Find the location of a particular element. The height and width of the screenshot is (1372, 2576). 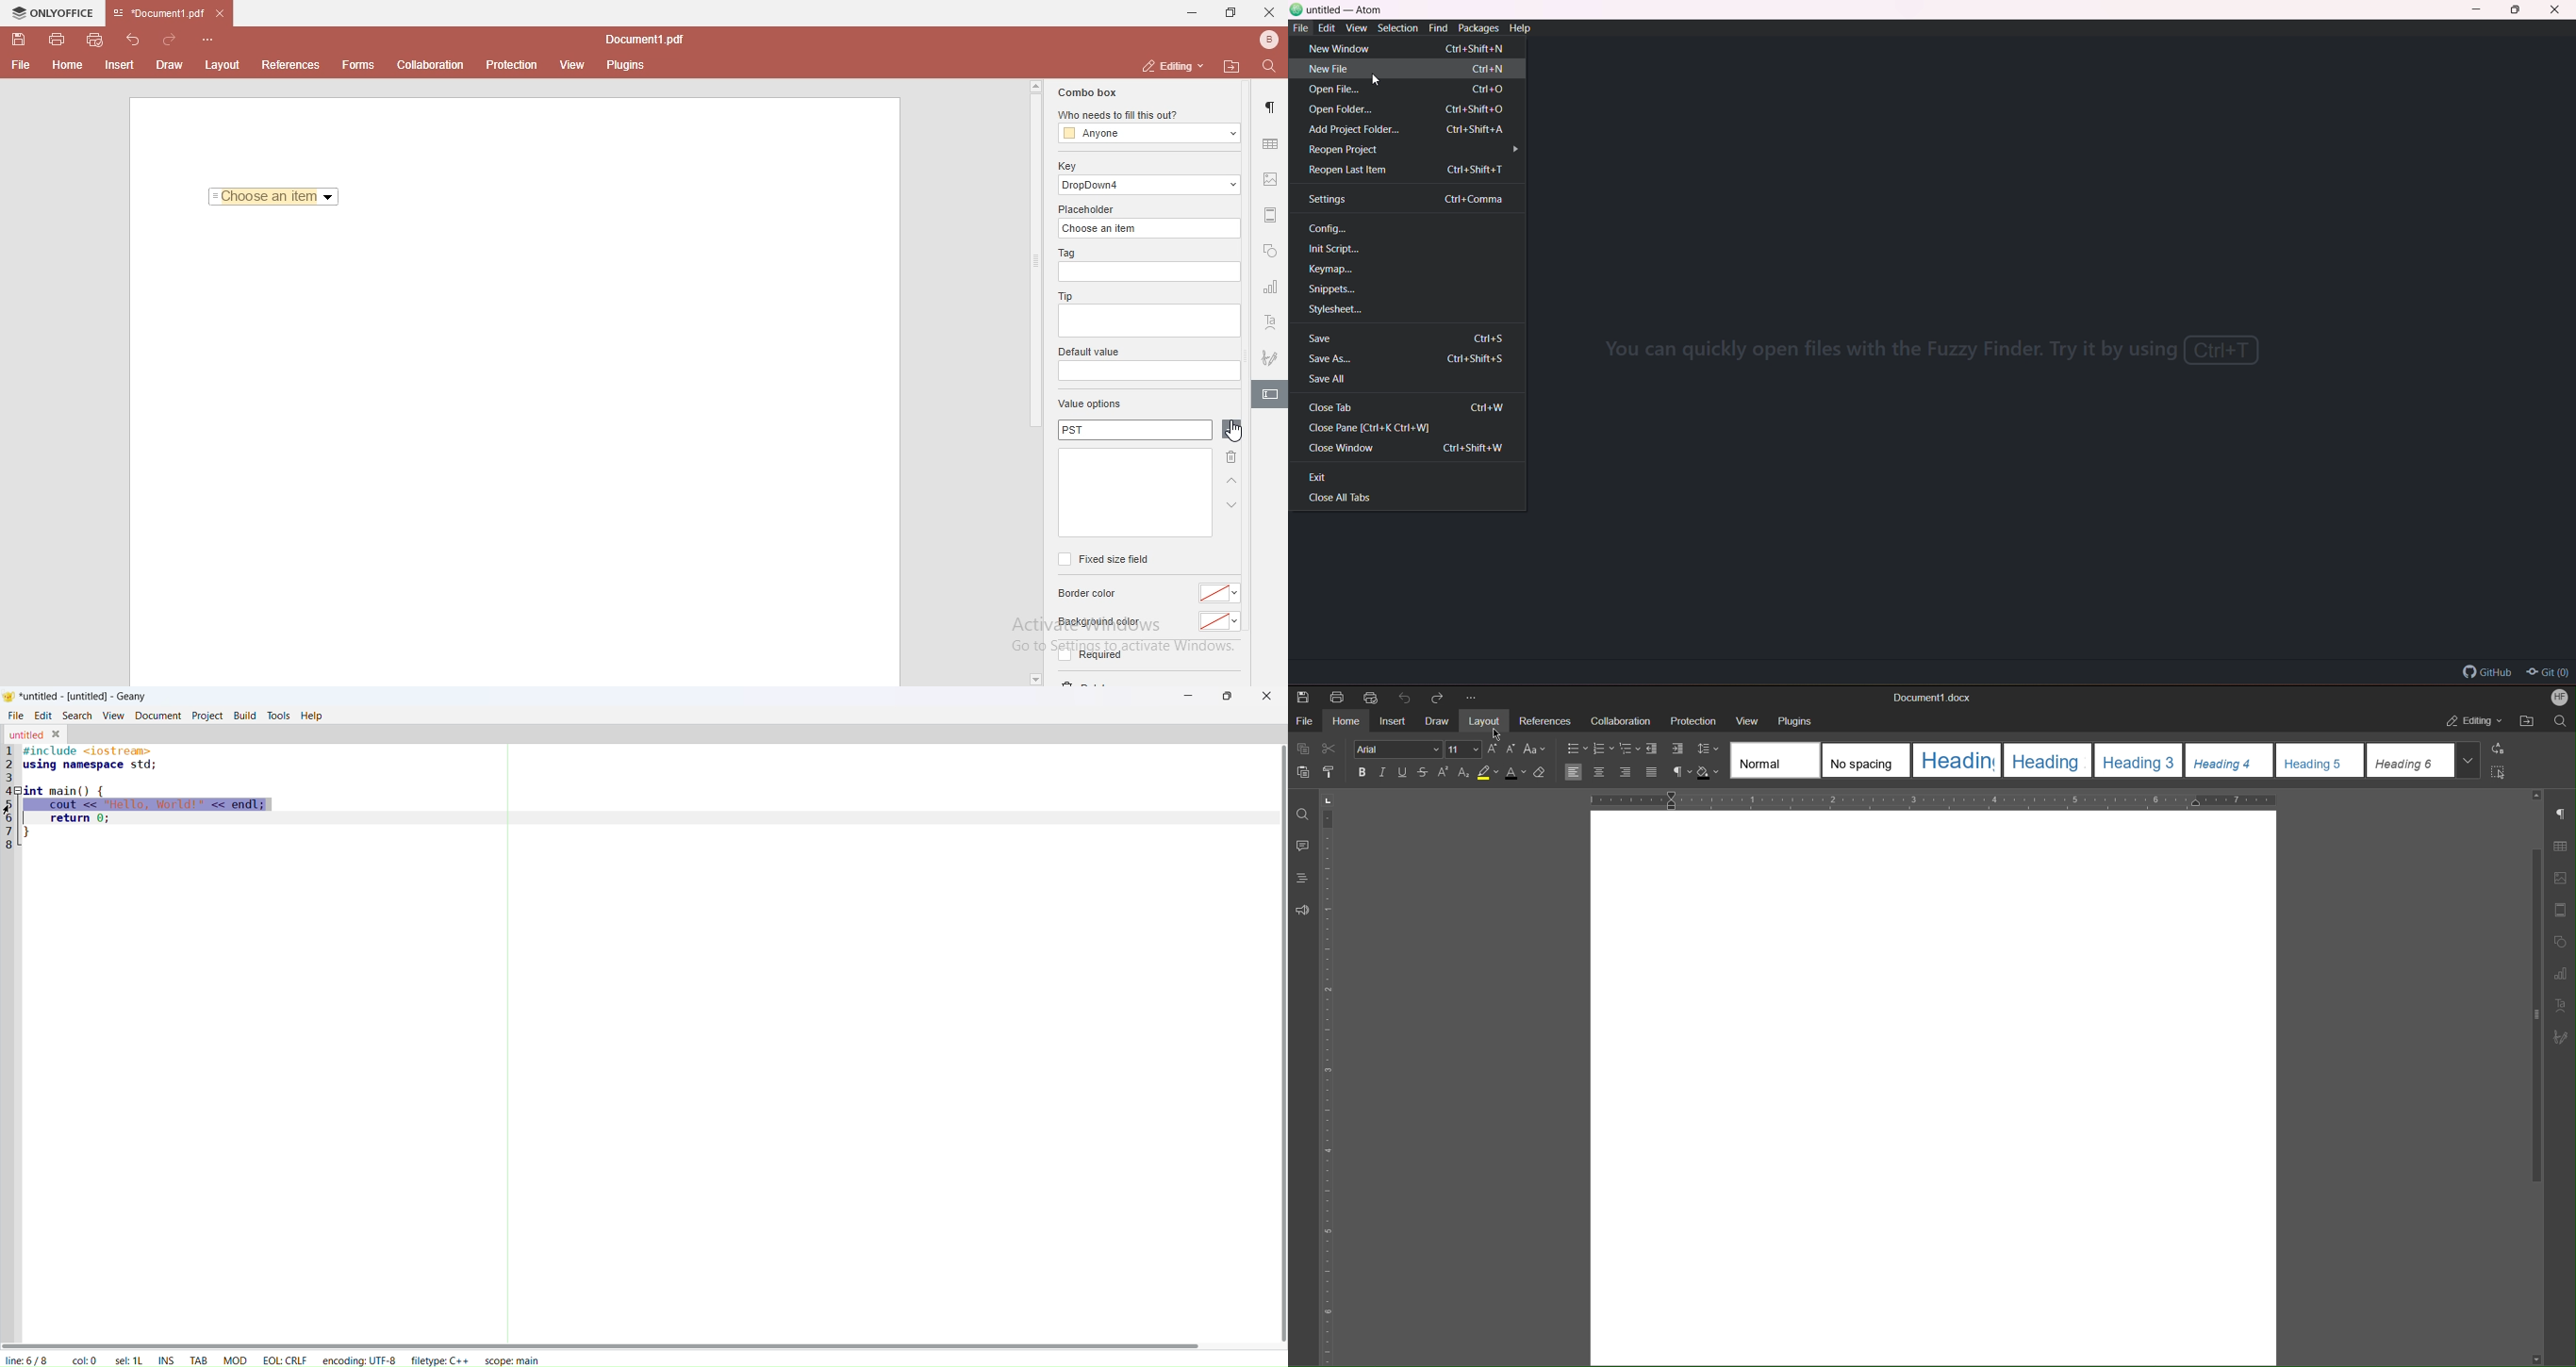

Replace is located at coordinates (2497, 749).